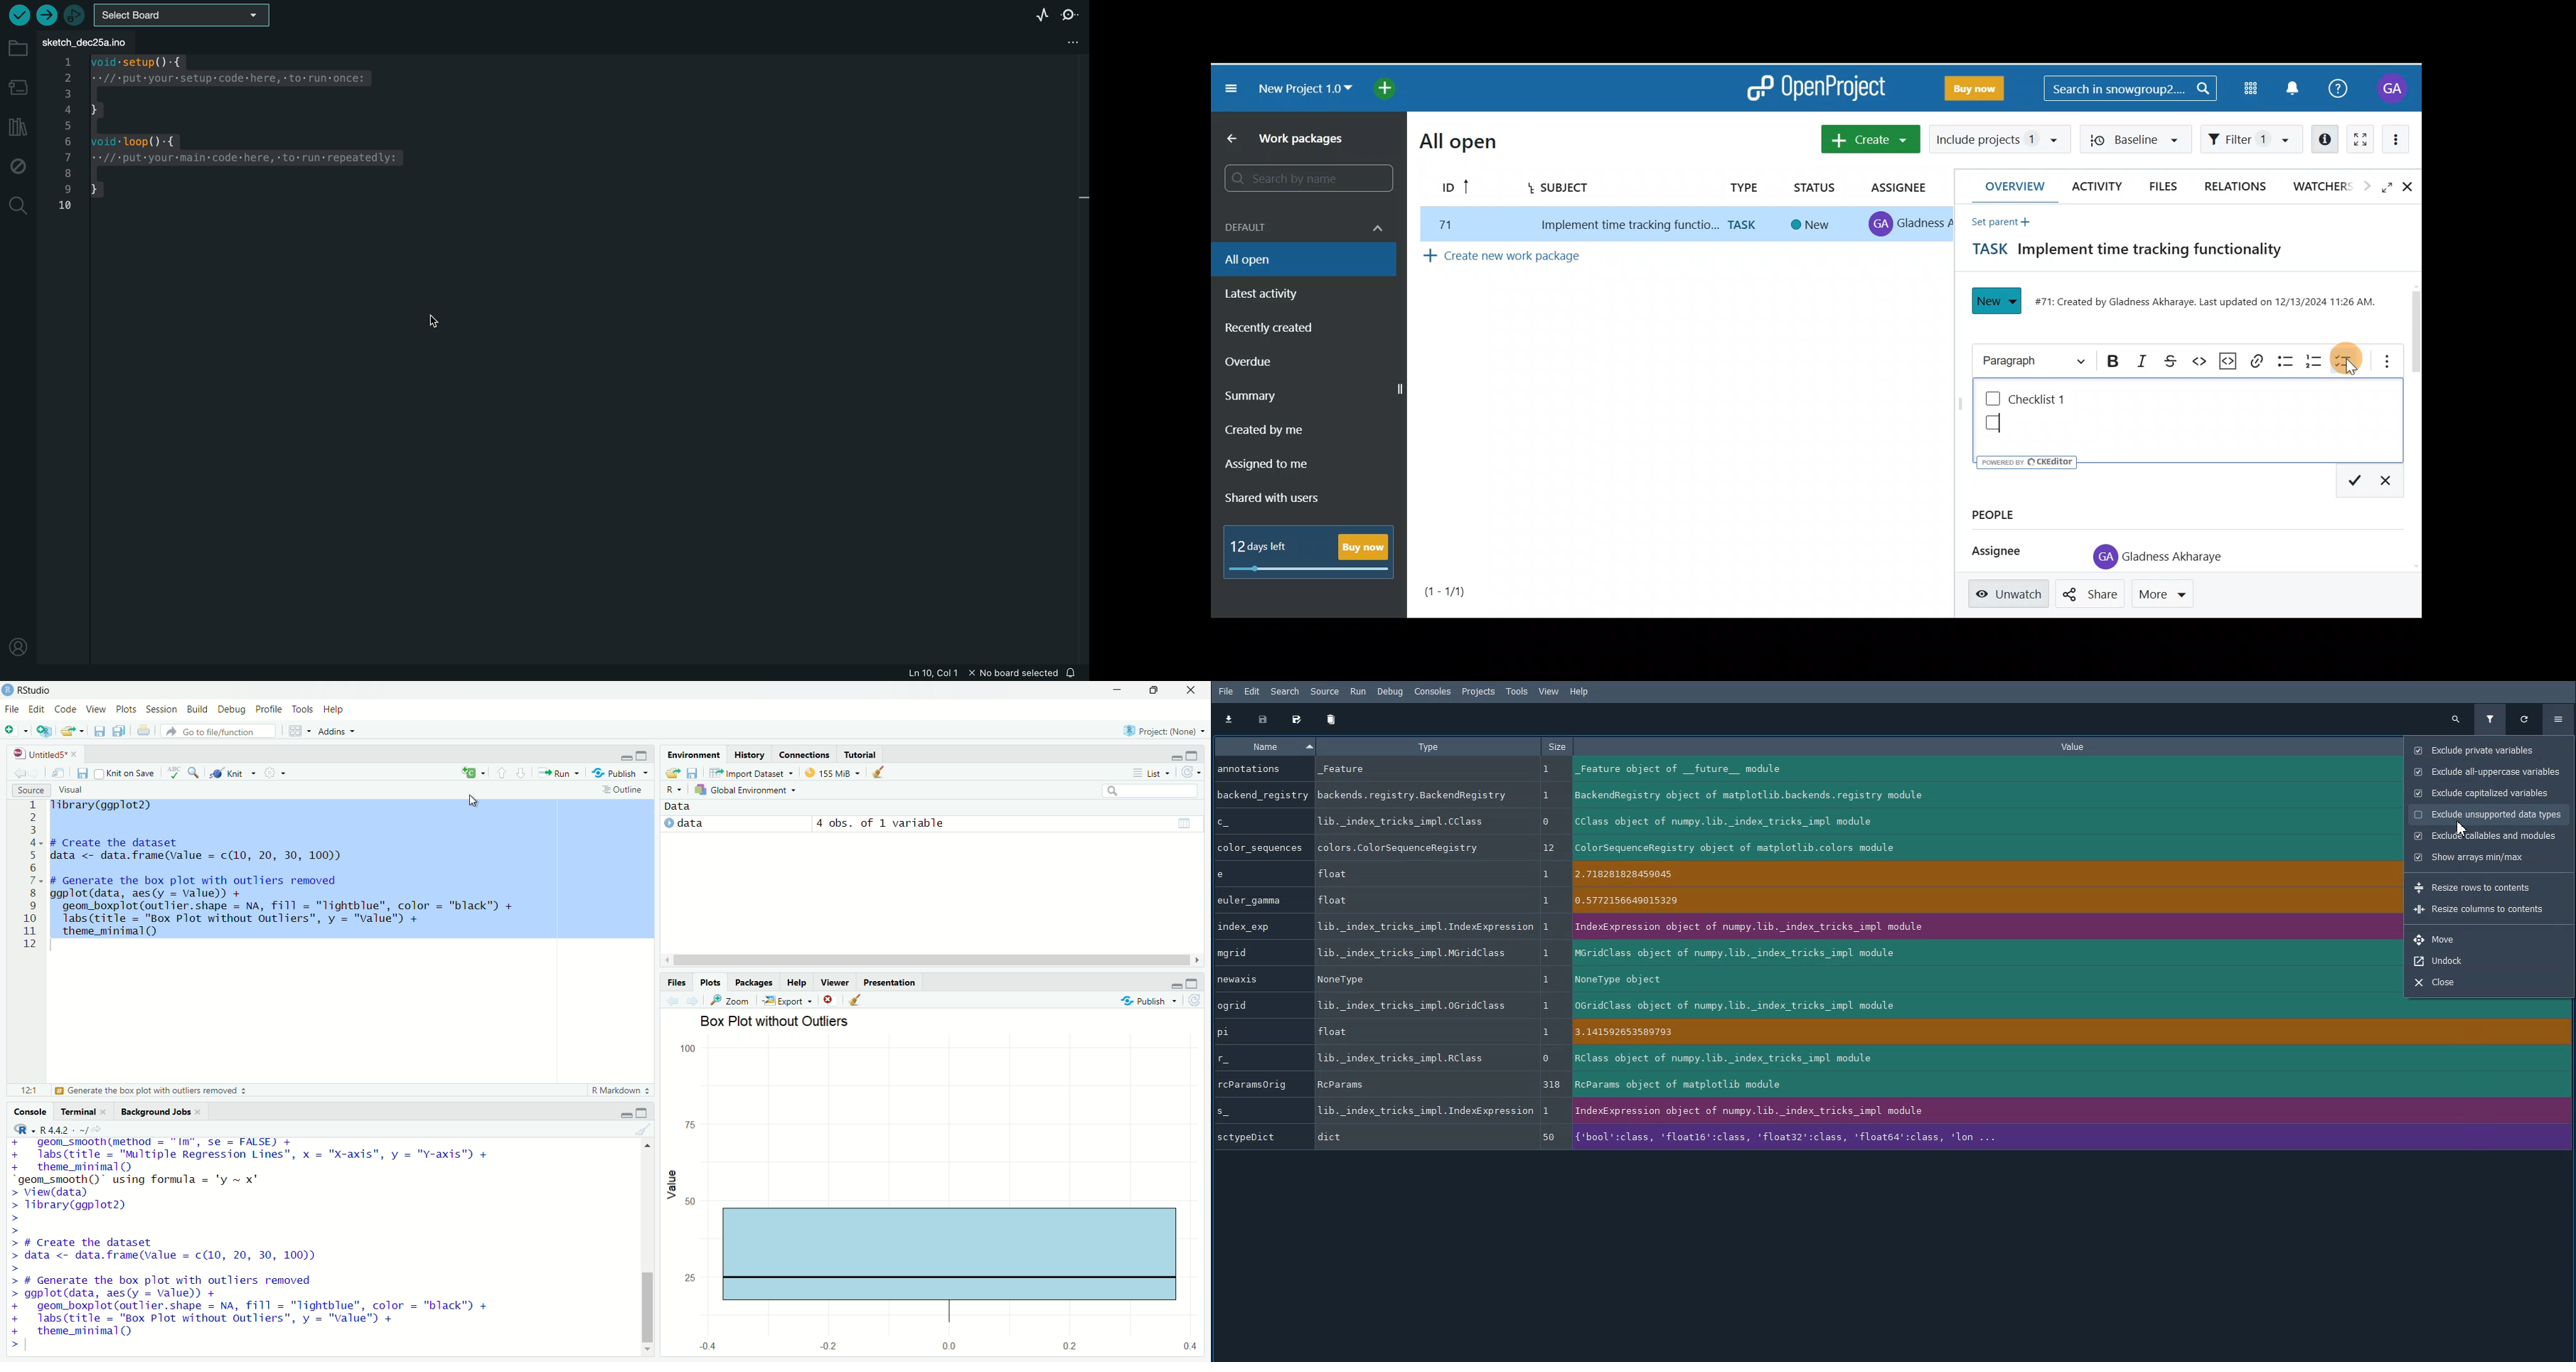  What do you see at coordinates (671, 1003) in the screenshot?
I see `back` at bounding box center [671, 1003].